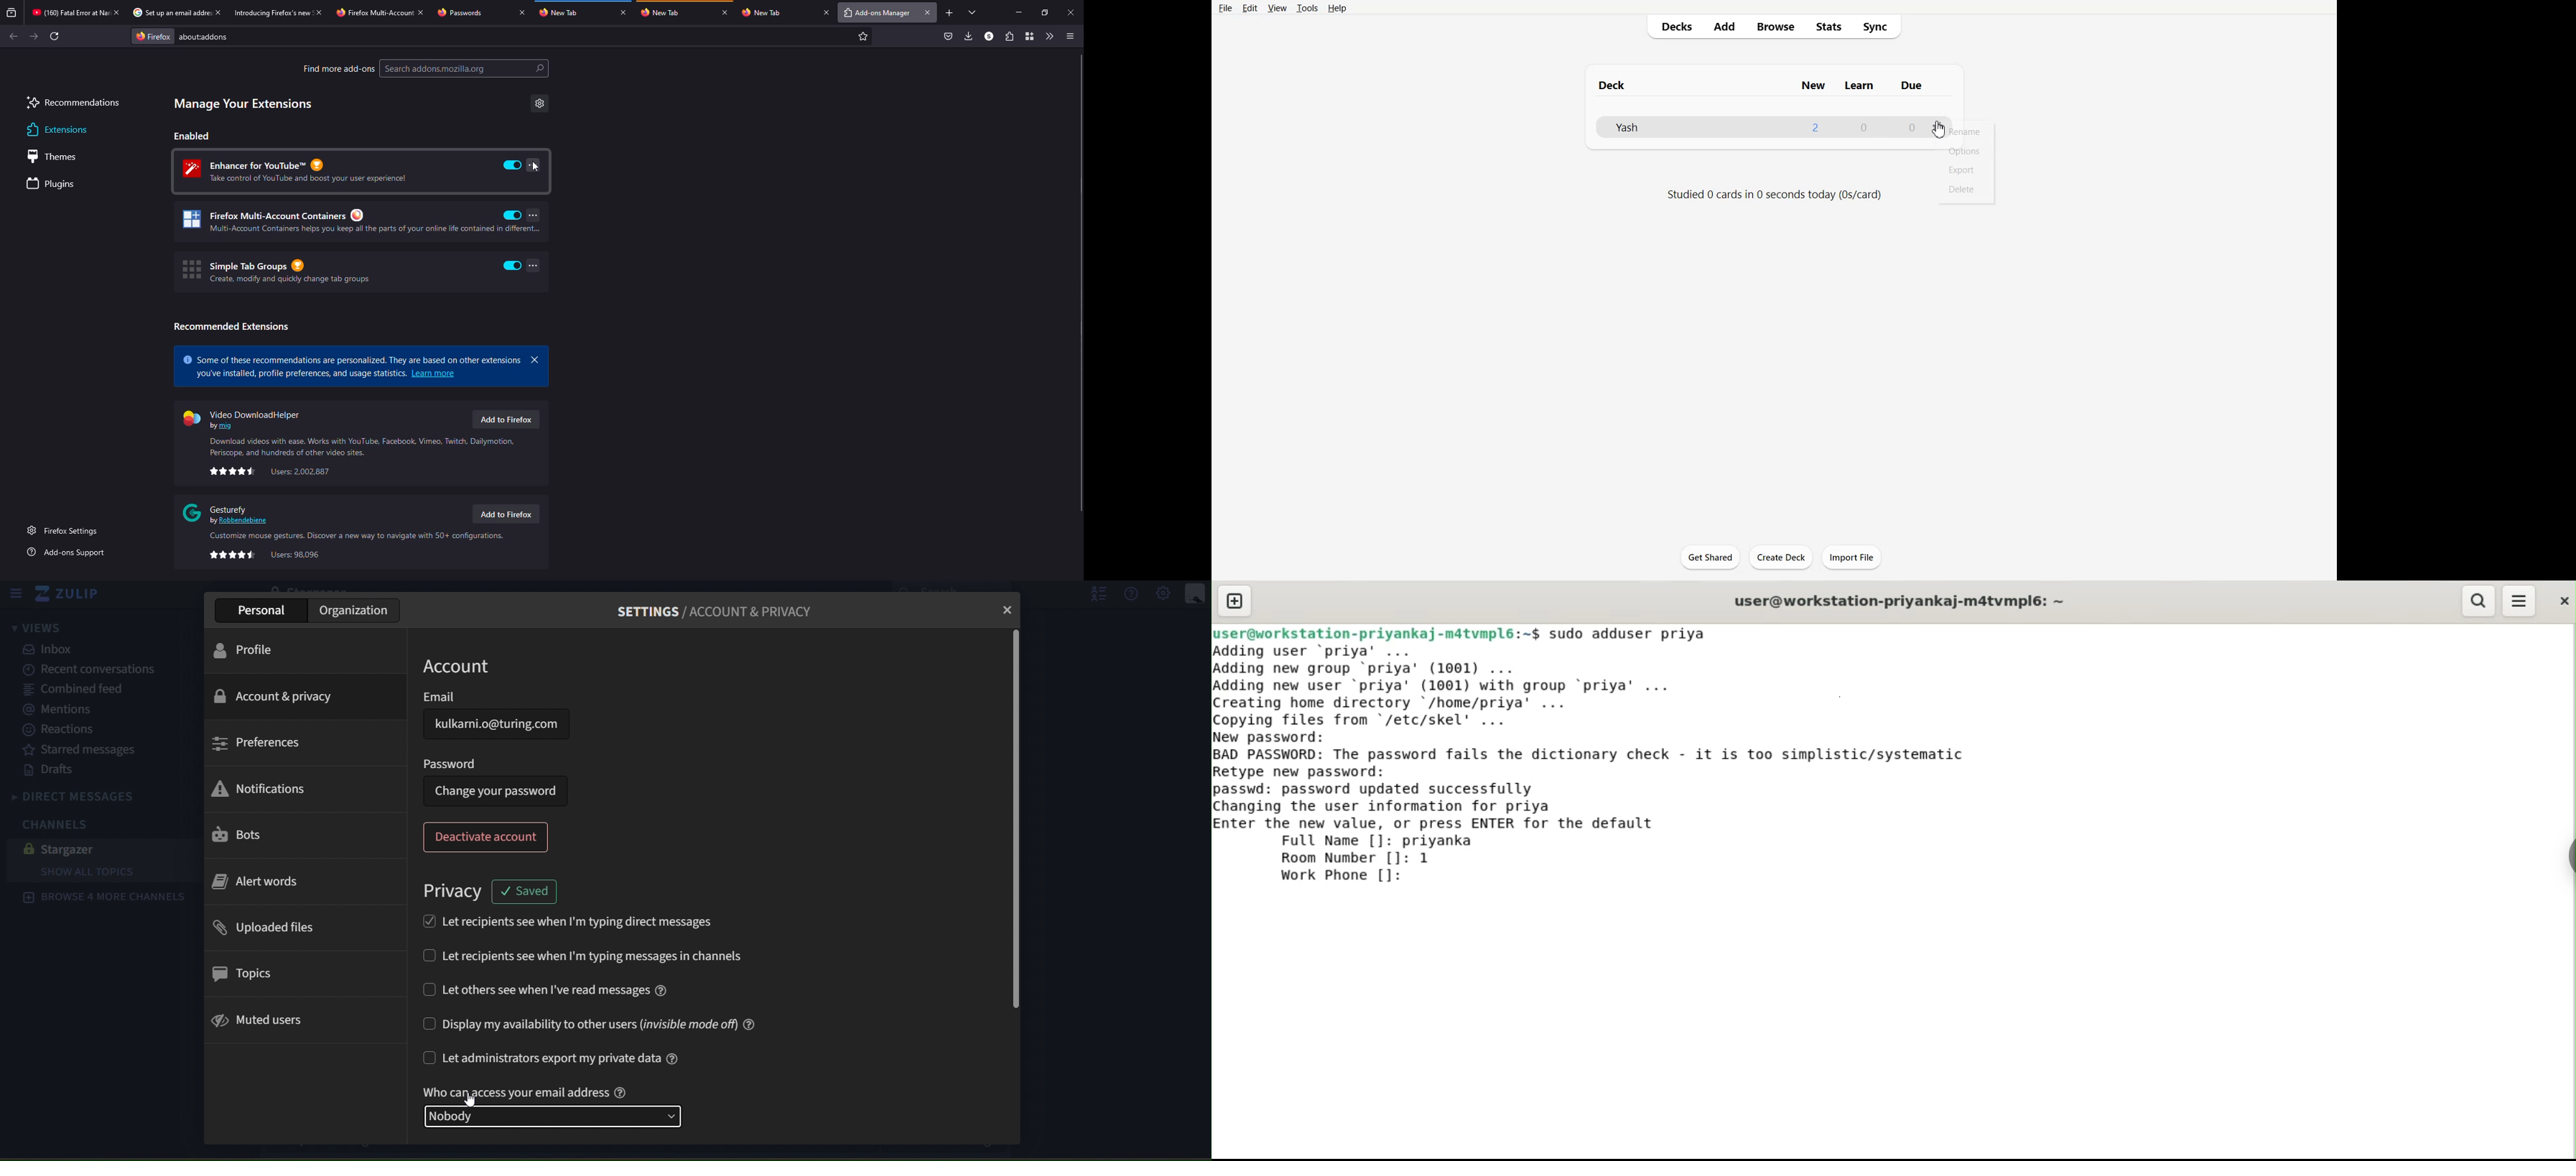 The image size is (2576, 1176). I want to click on Decks, so click(1675, 26).